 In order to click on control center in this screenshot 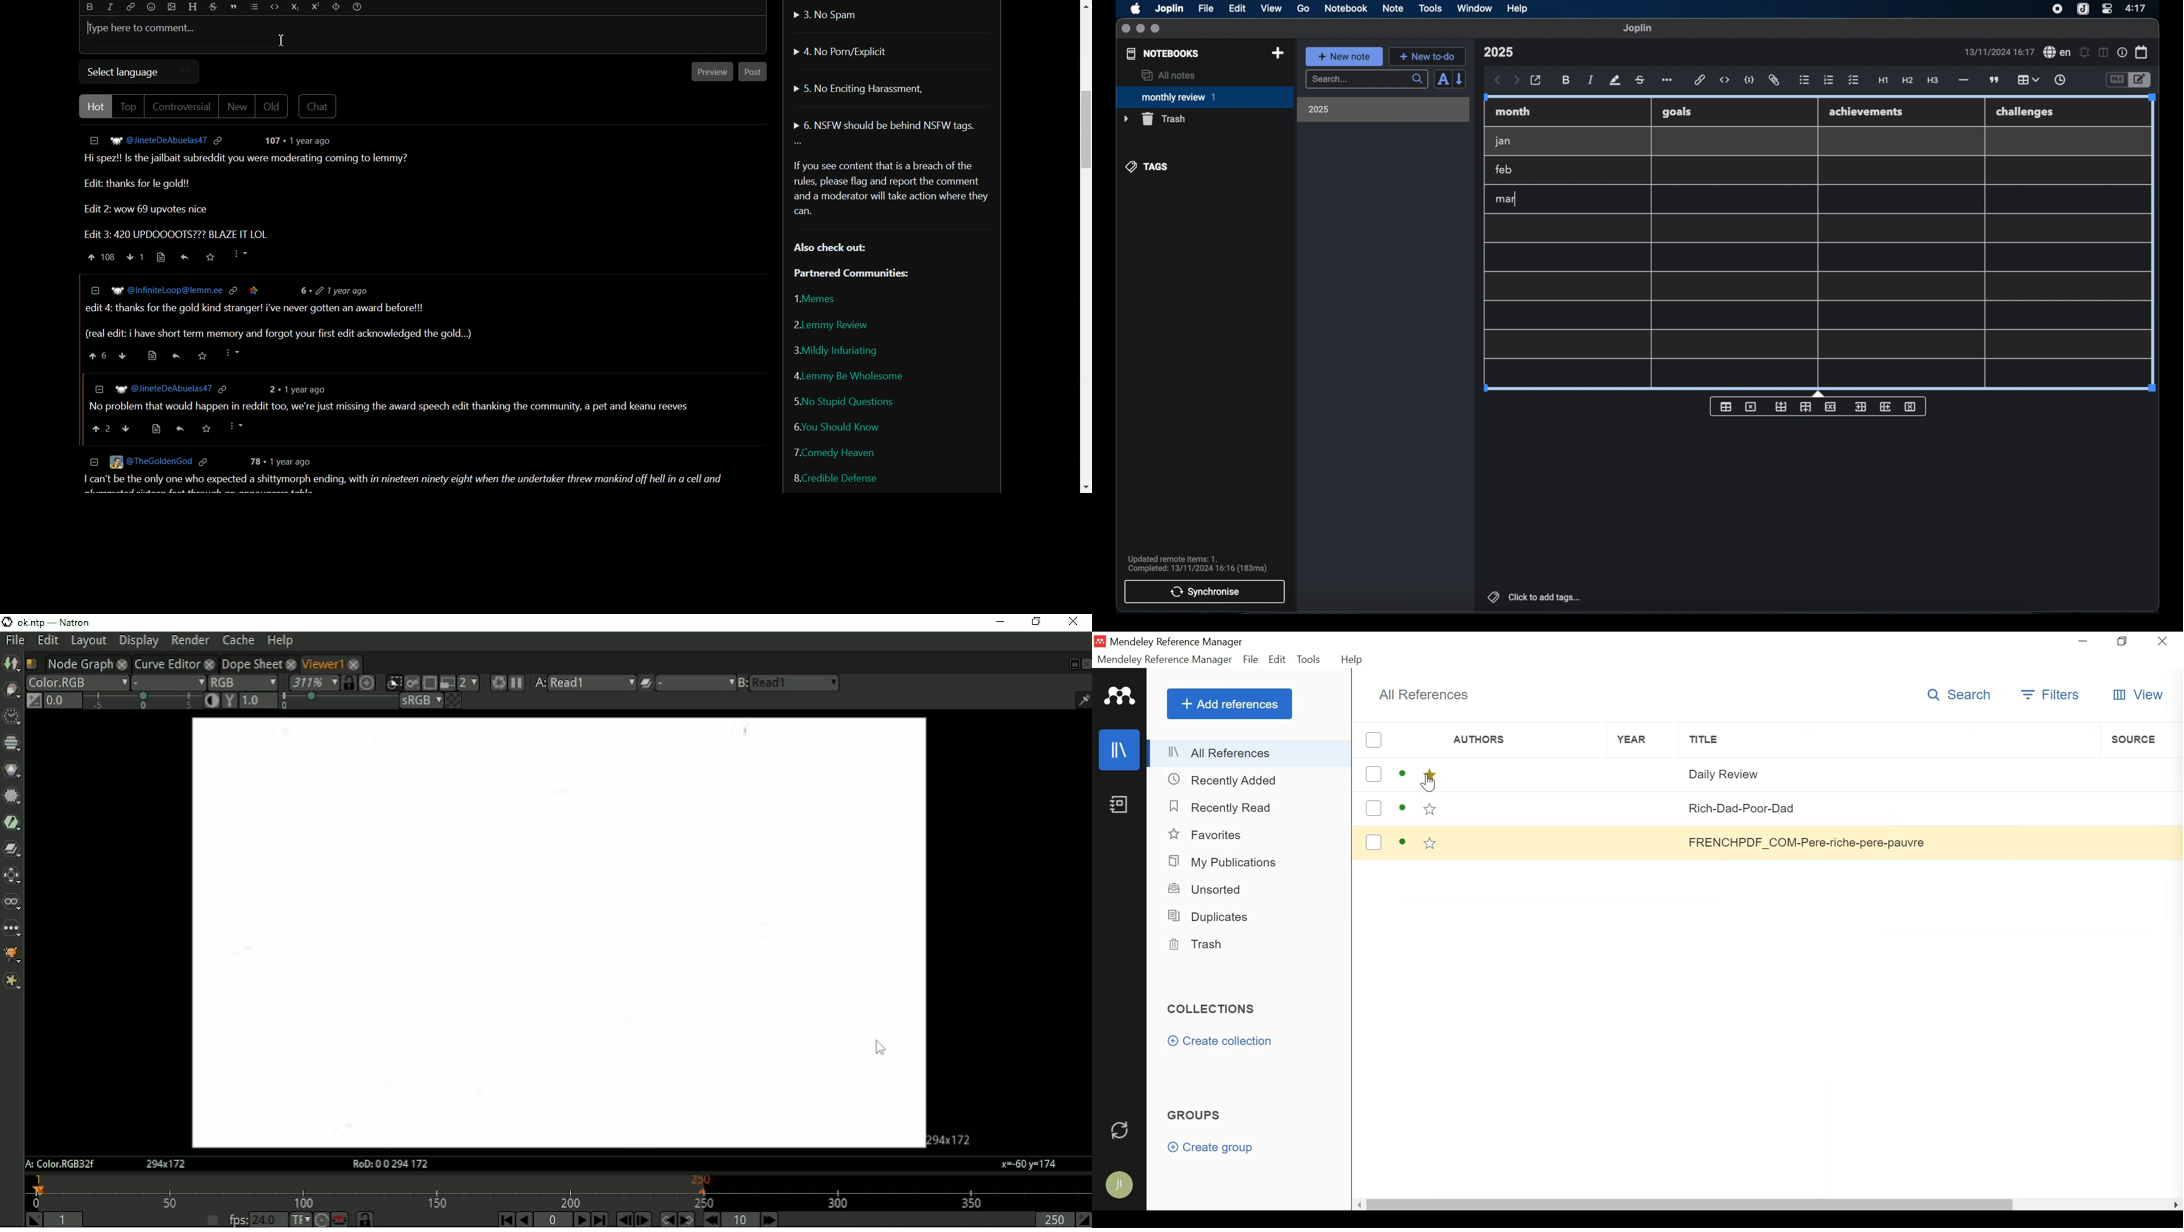, I will do `click(2107, 8)`.